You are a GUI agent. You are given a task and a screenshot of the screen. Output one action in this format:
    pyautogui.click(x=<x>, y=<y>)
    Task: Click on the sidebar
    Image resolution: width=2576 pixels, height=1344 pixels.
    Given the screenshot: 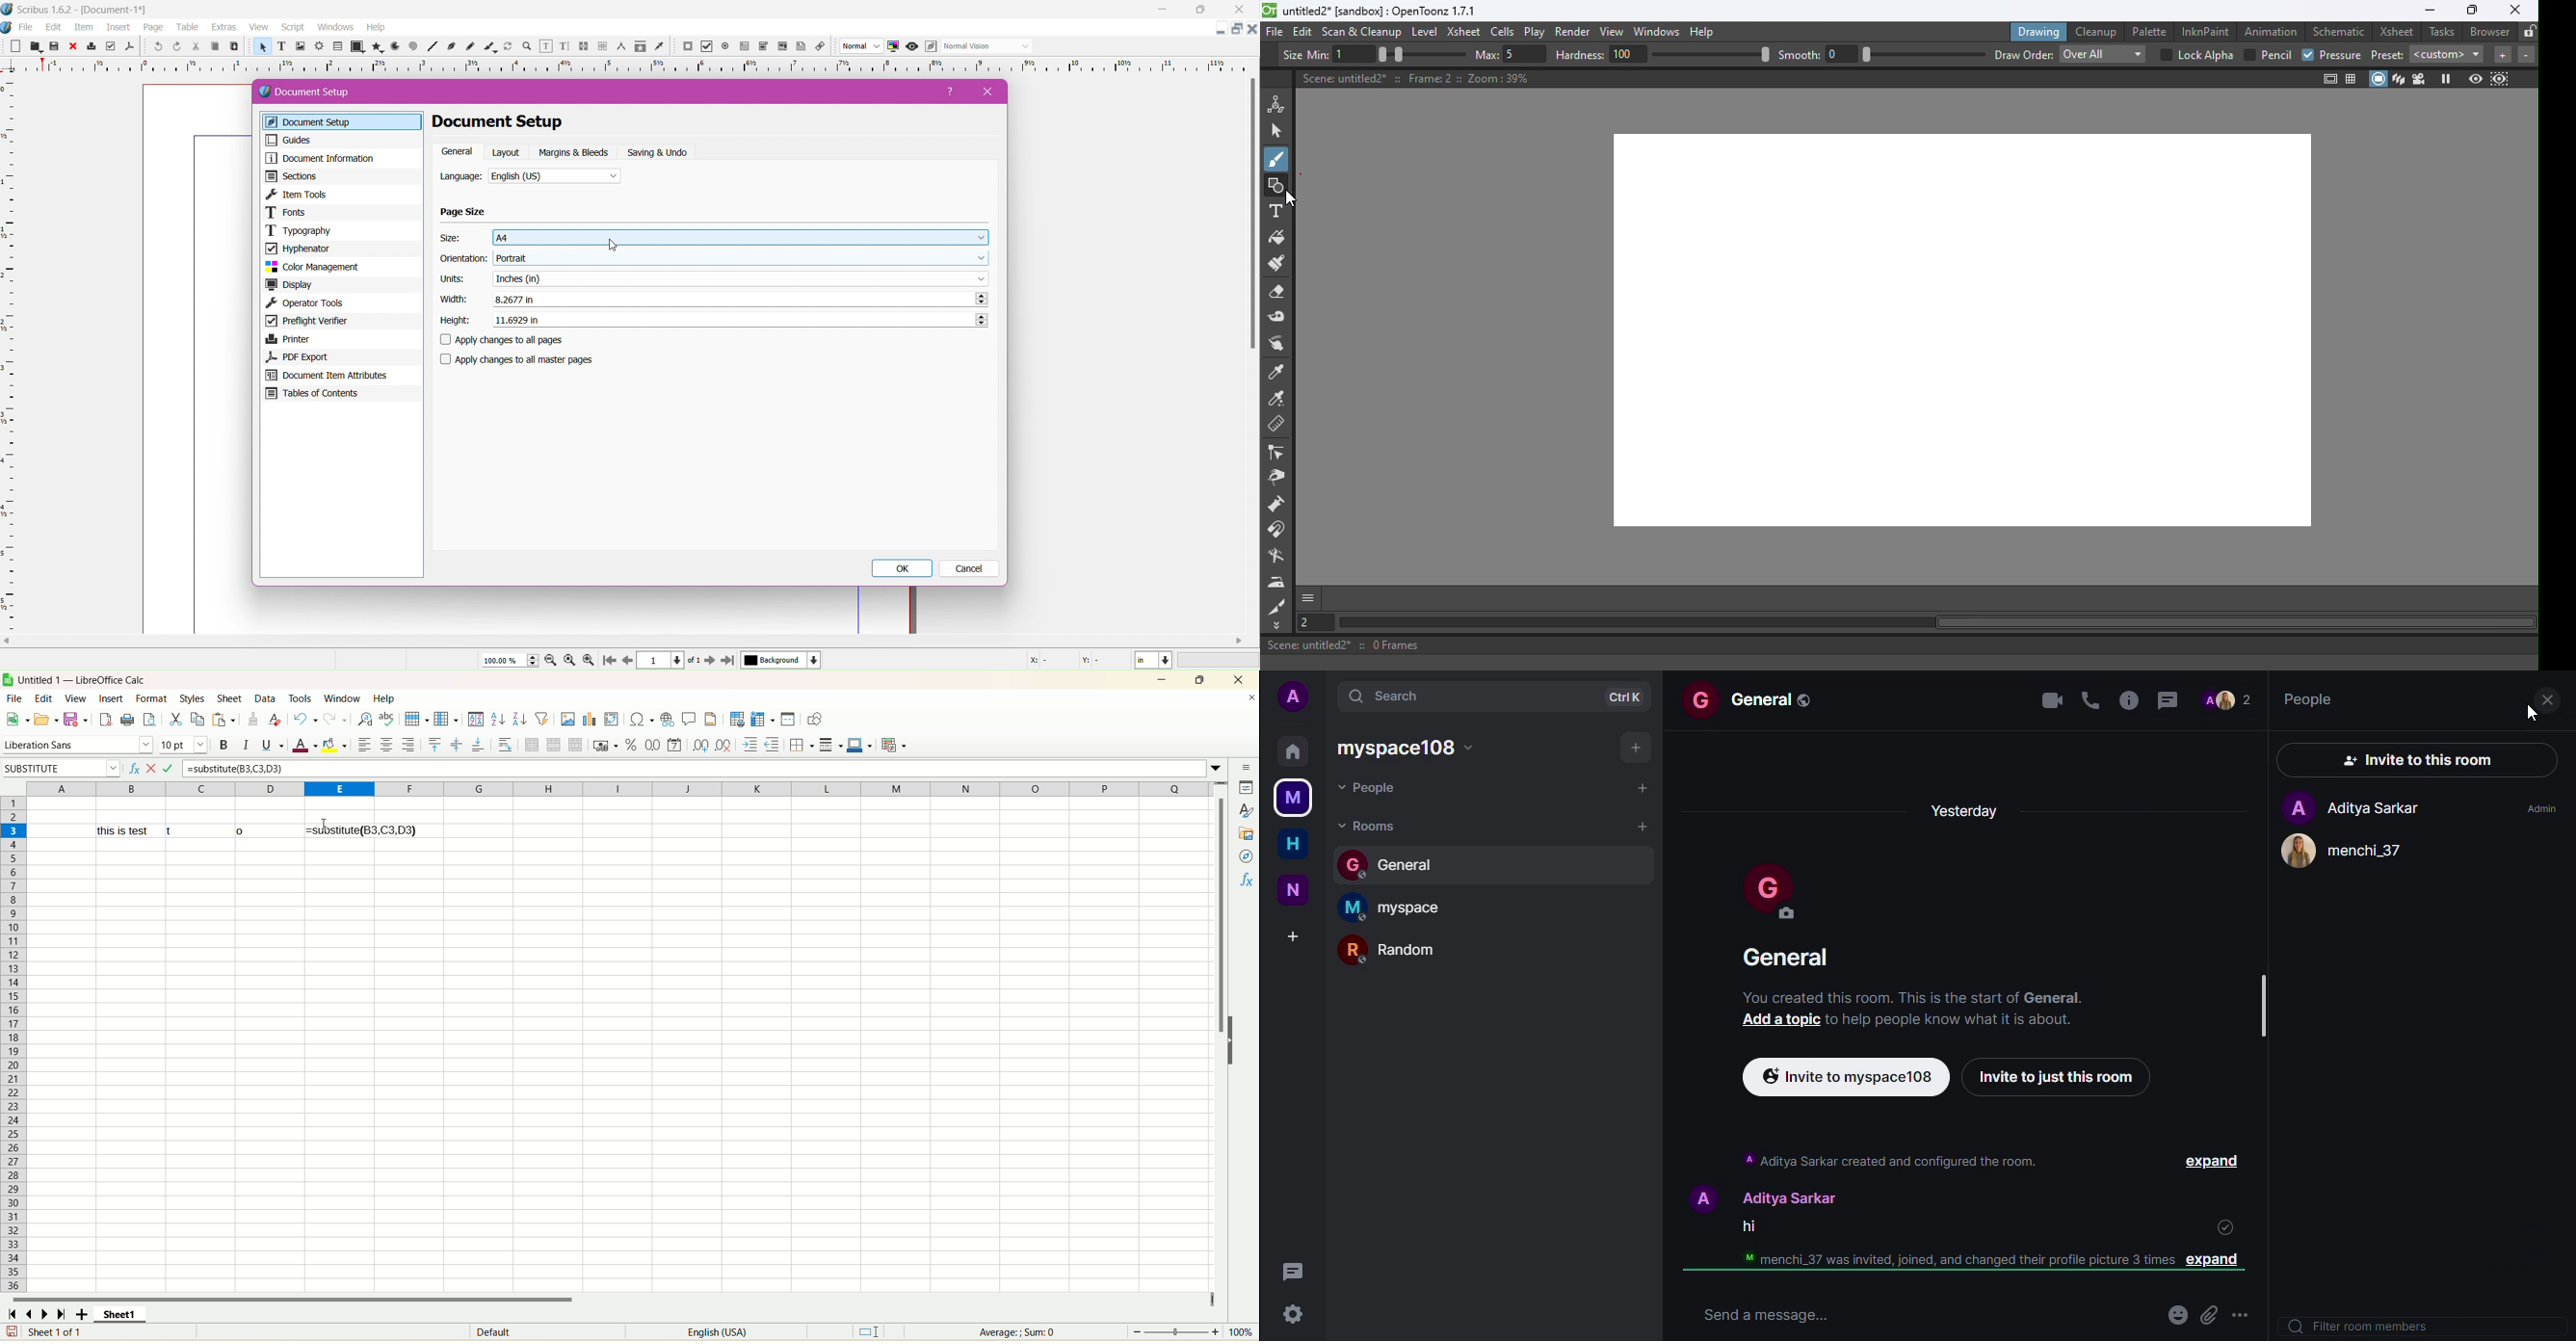 What is the action you would take?
    pyautogui.click(x=1248, y=768)
    